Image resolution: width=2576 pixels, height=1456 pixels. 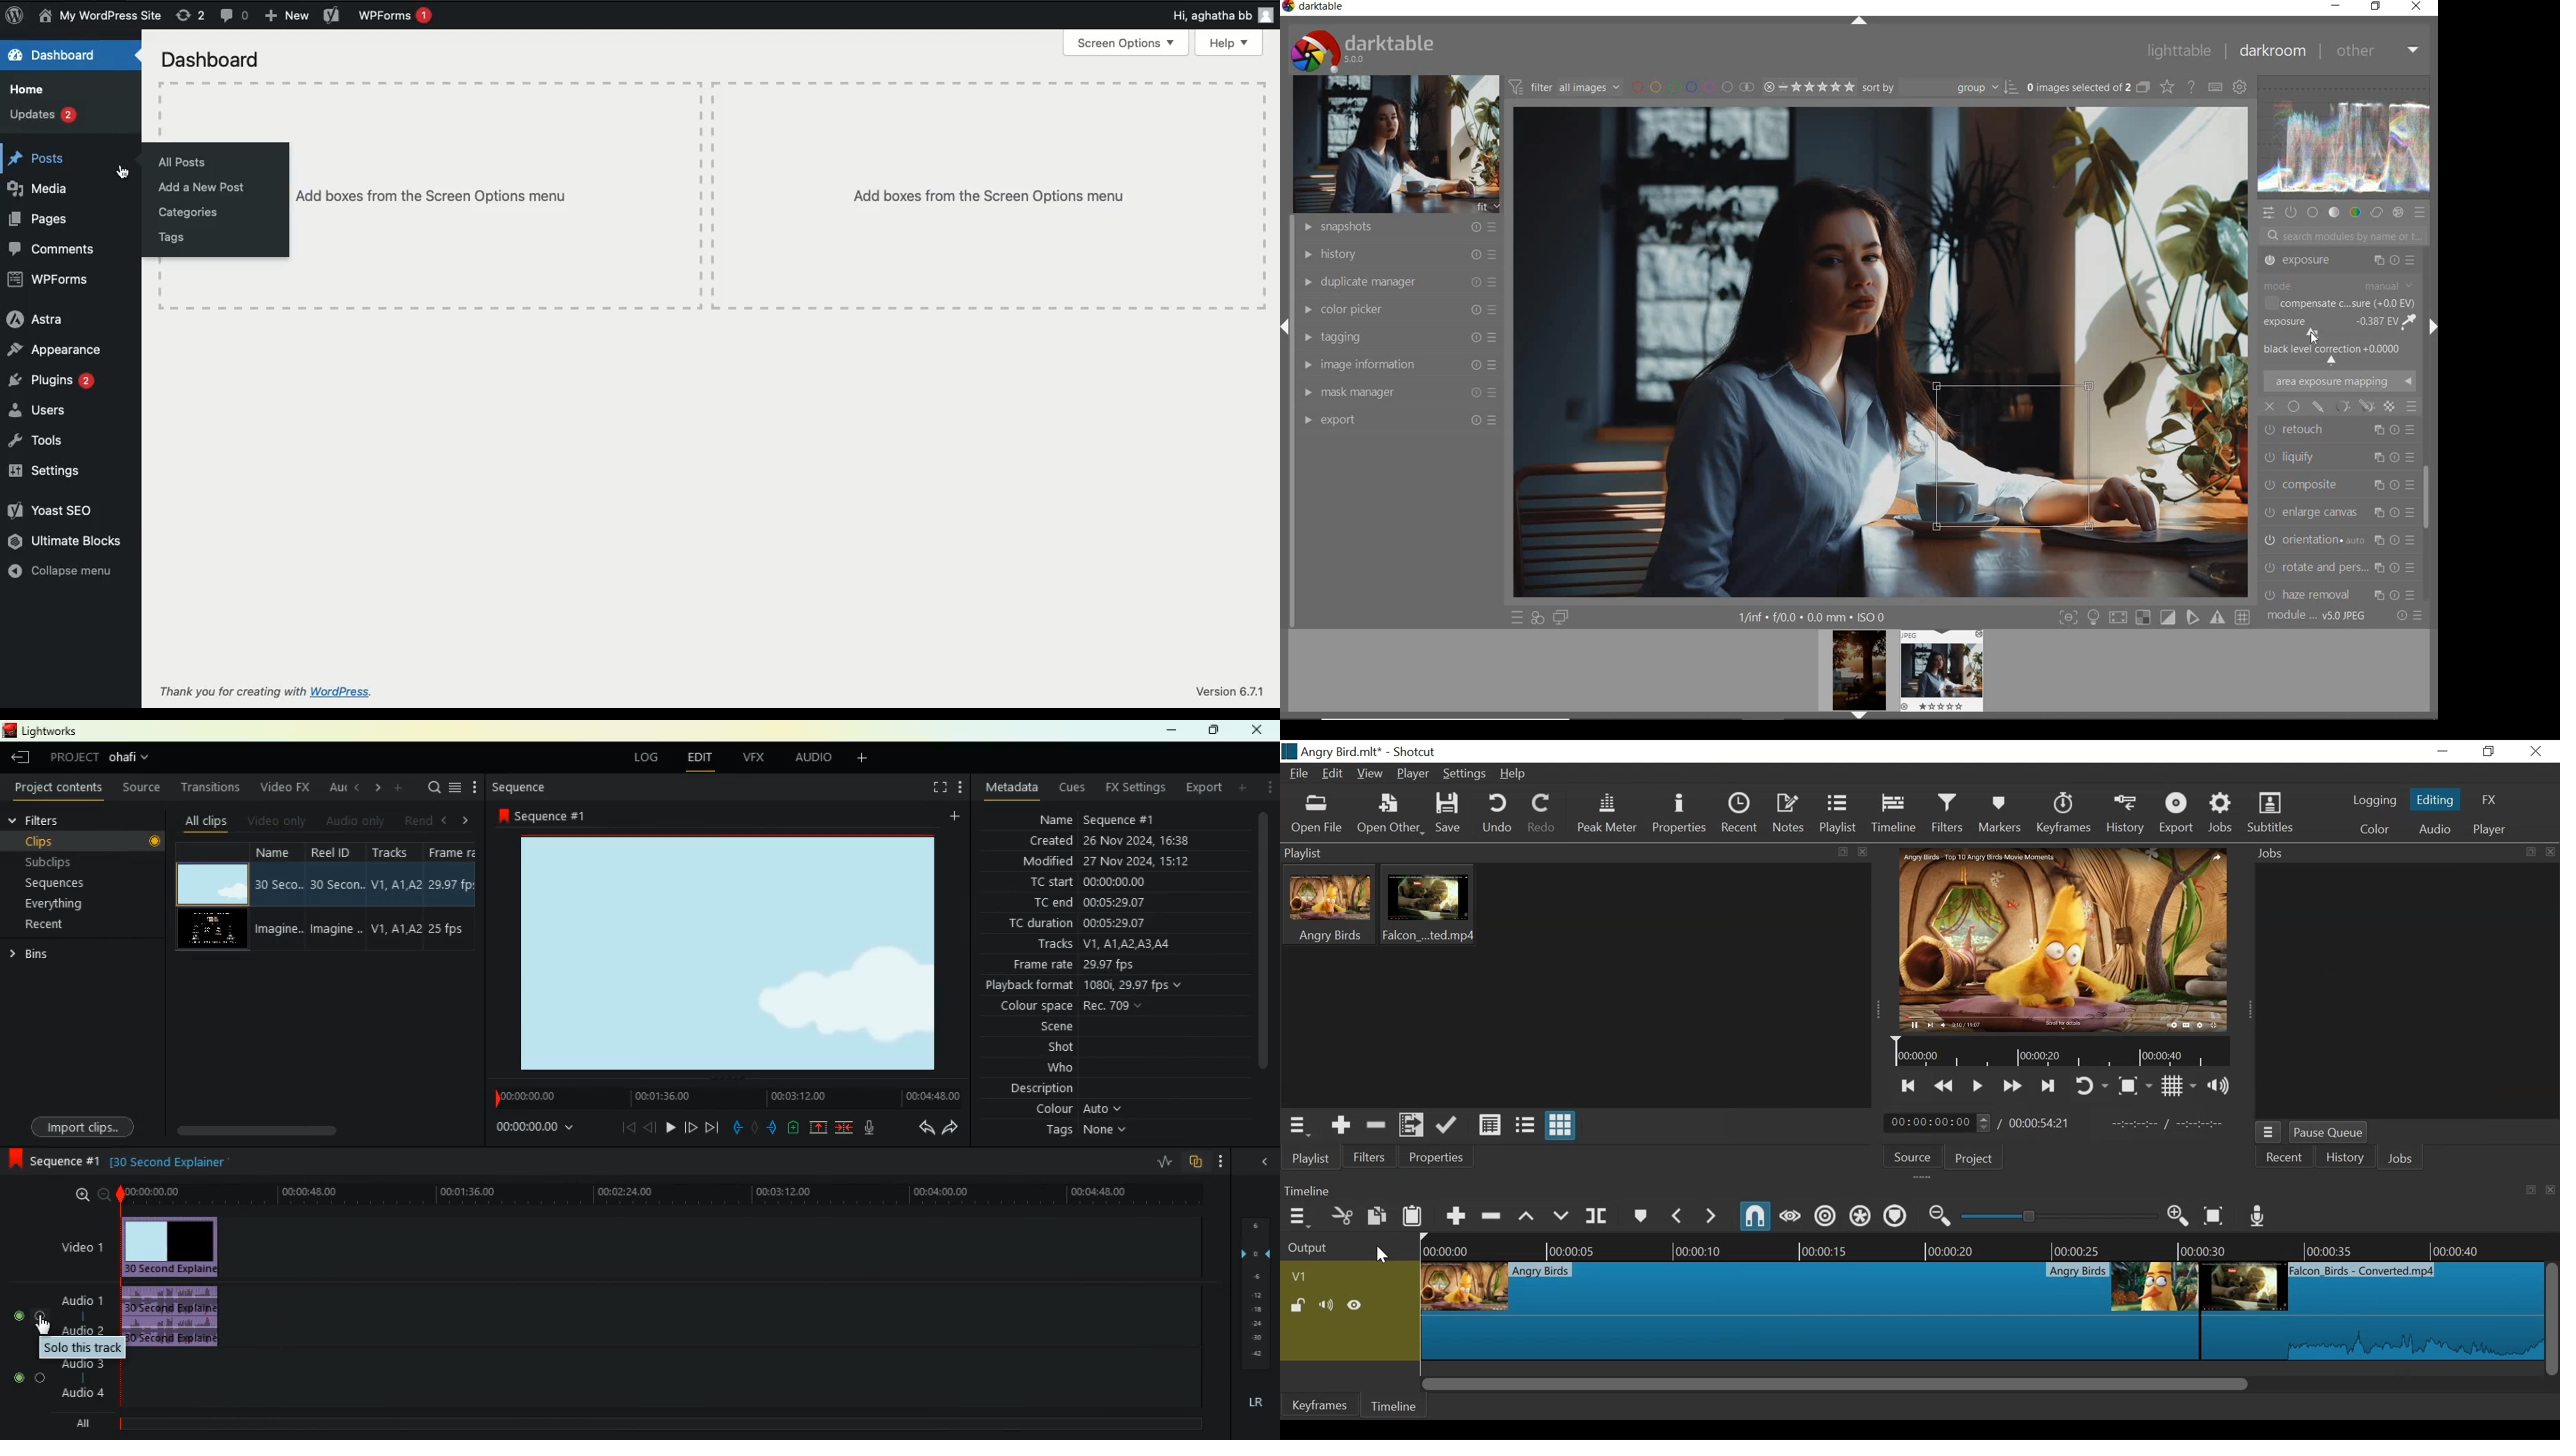 I want to click on export, so click(x=1199, y=787).